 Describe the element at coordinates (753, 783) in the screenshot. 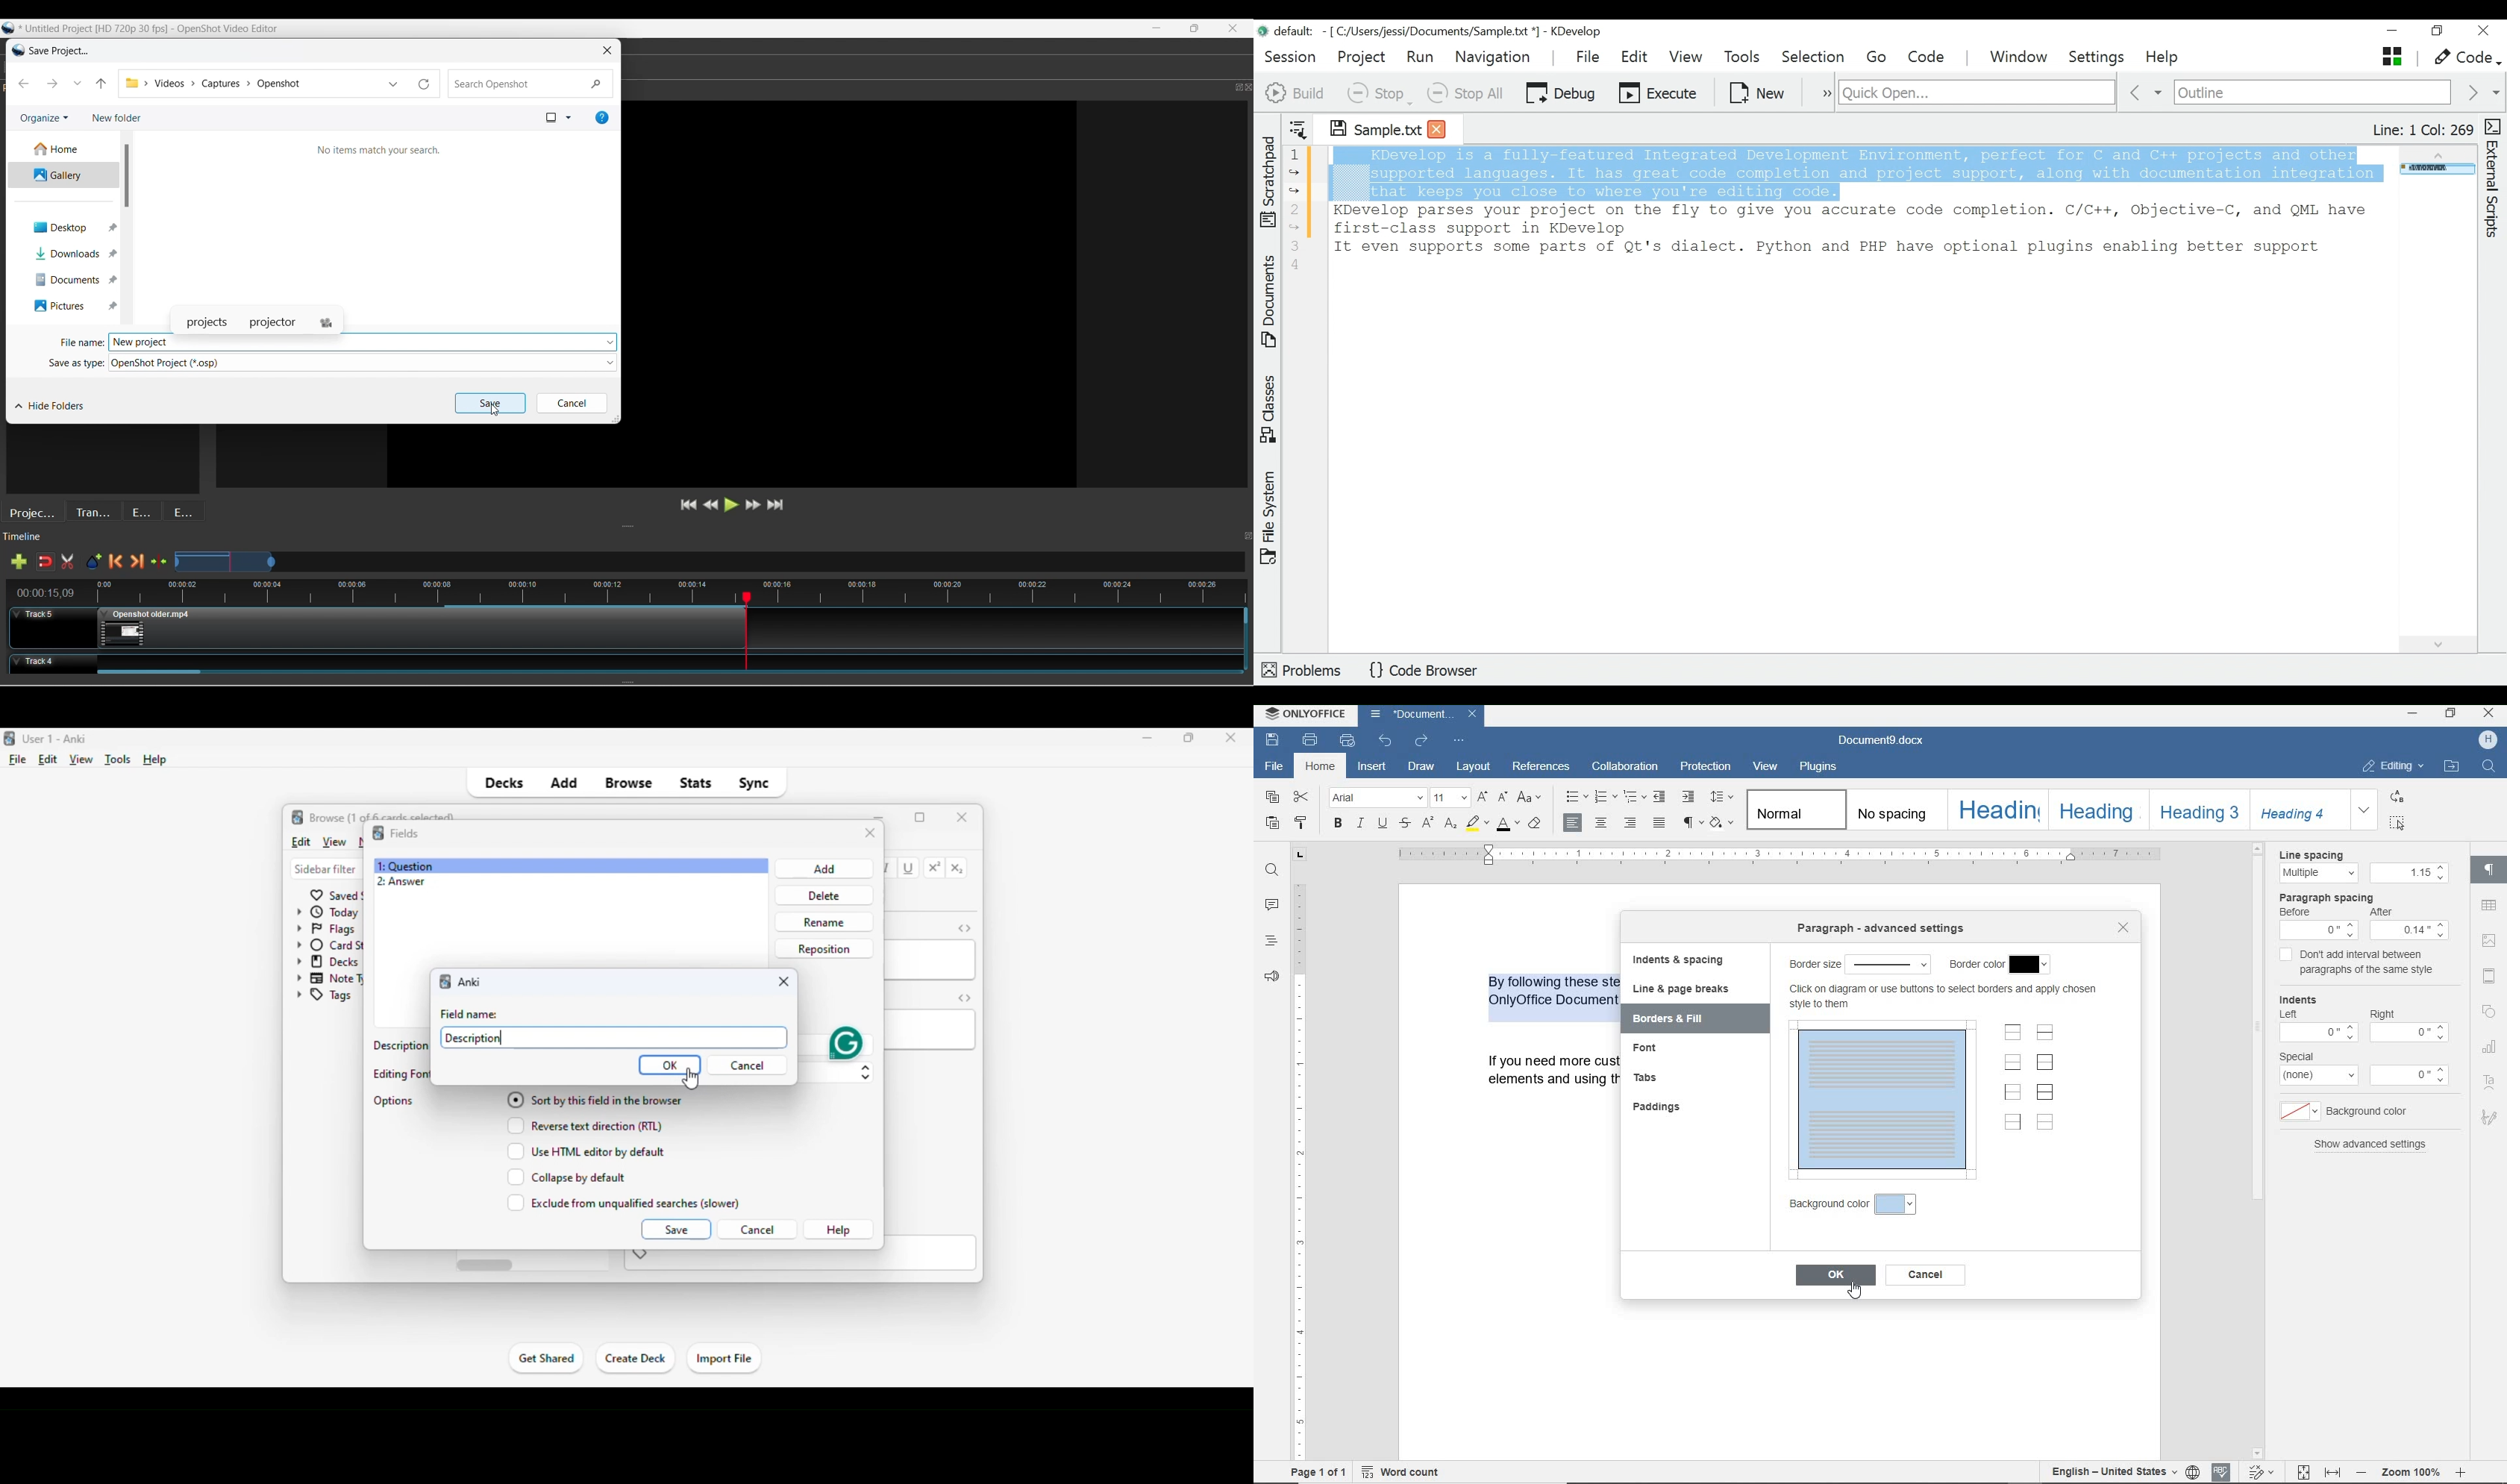

I see `sync` at that location.